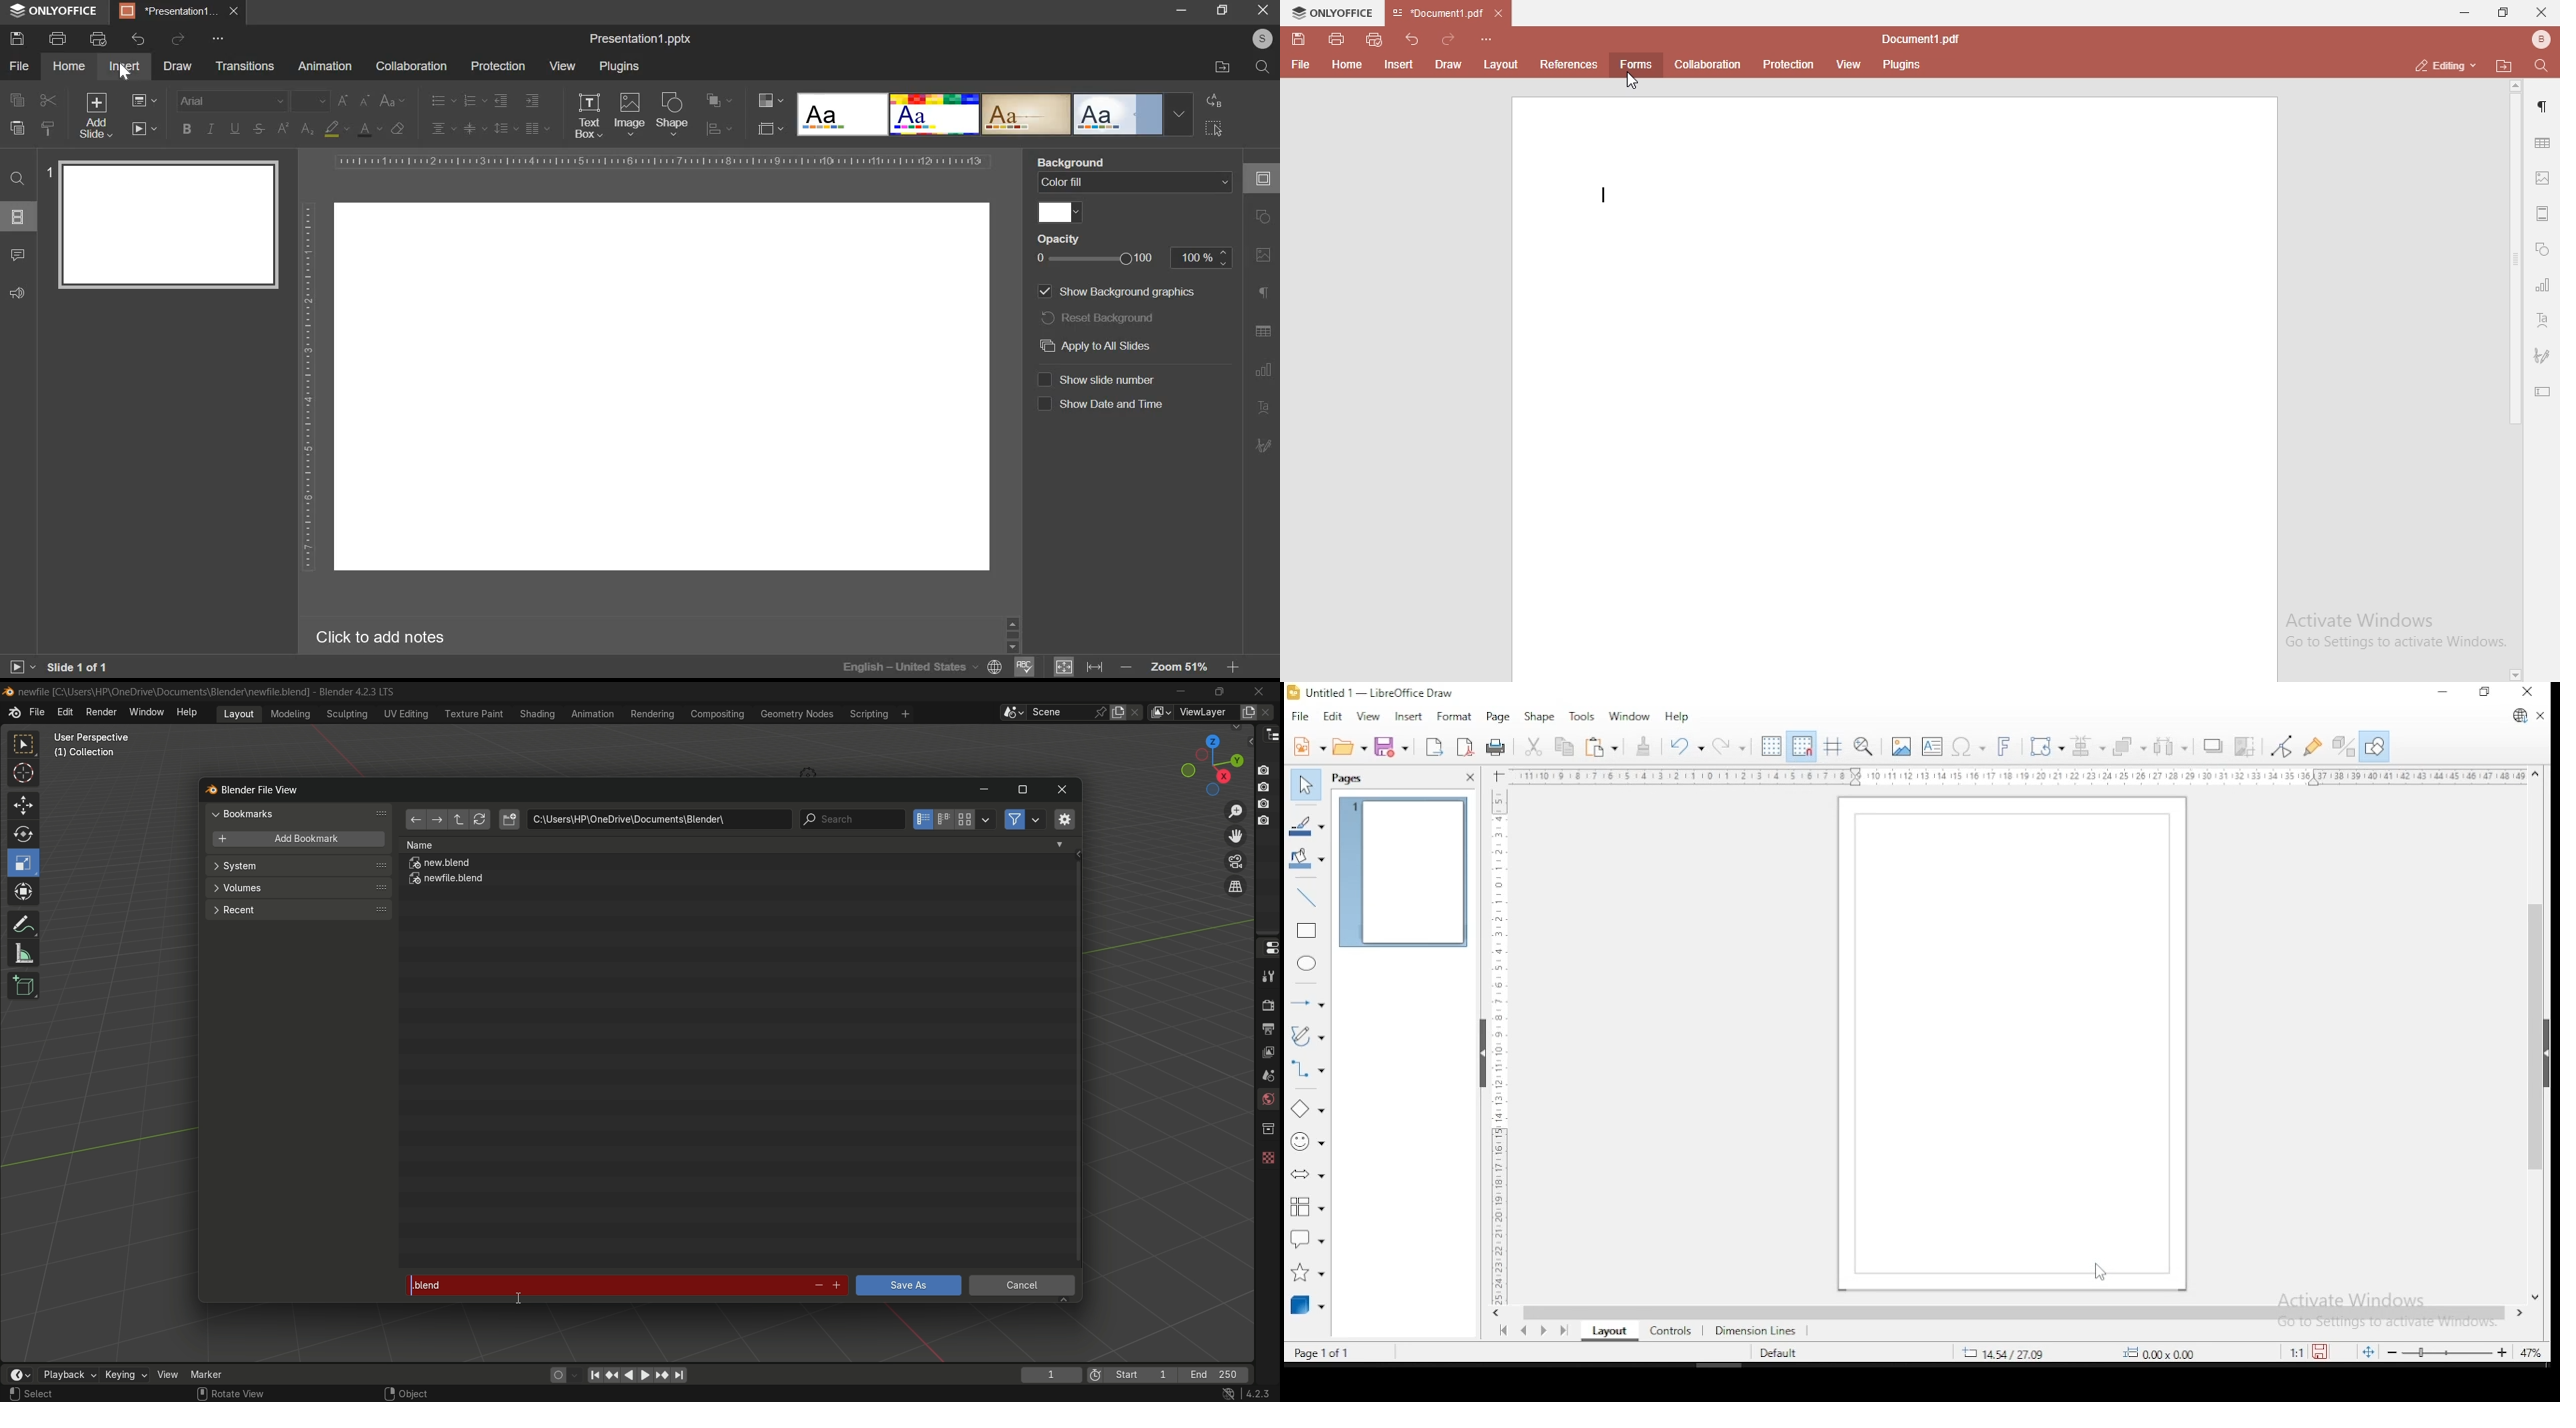  What do you see at coordinates (125, 1376) in the screenshot?
I see `keying` at bounding box center [125, 1376].